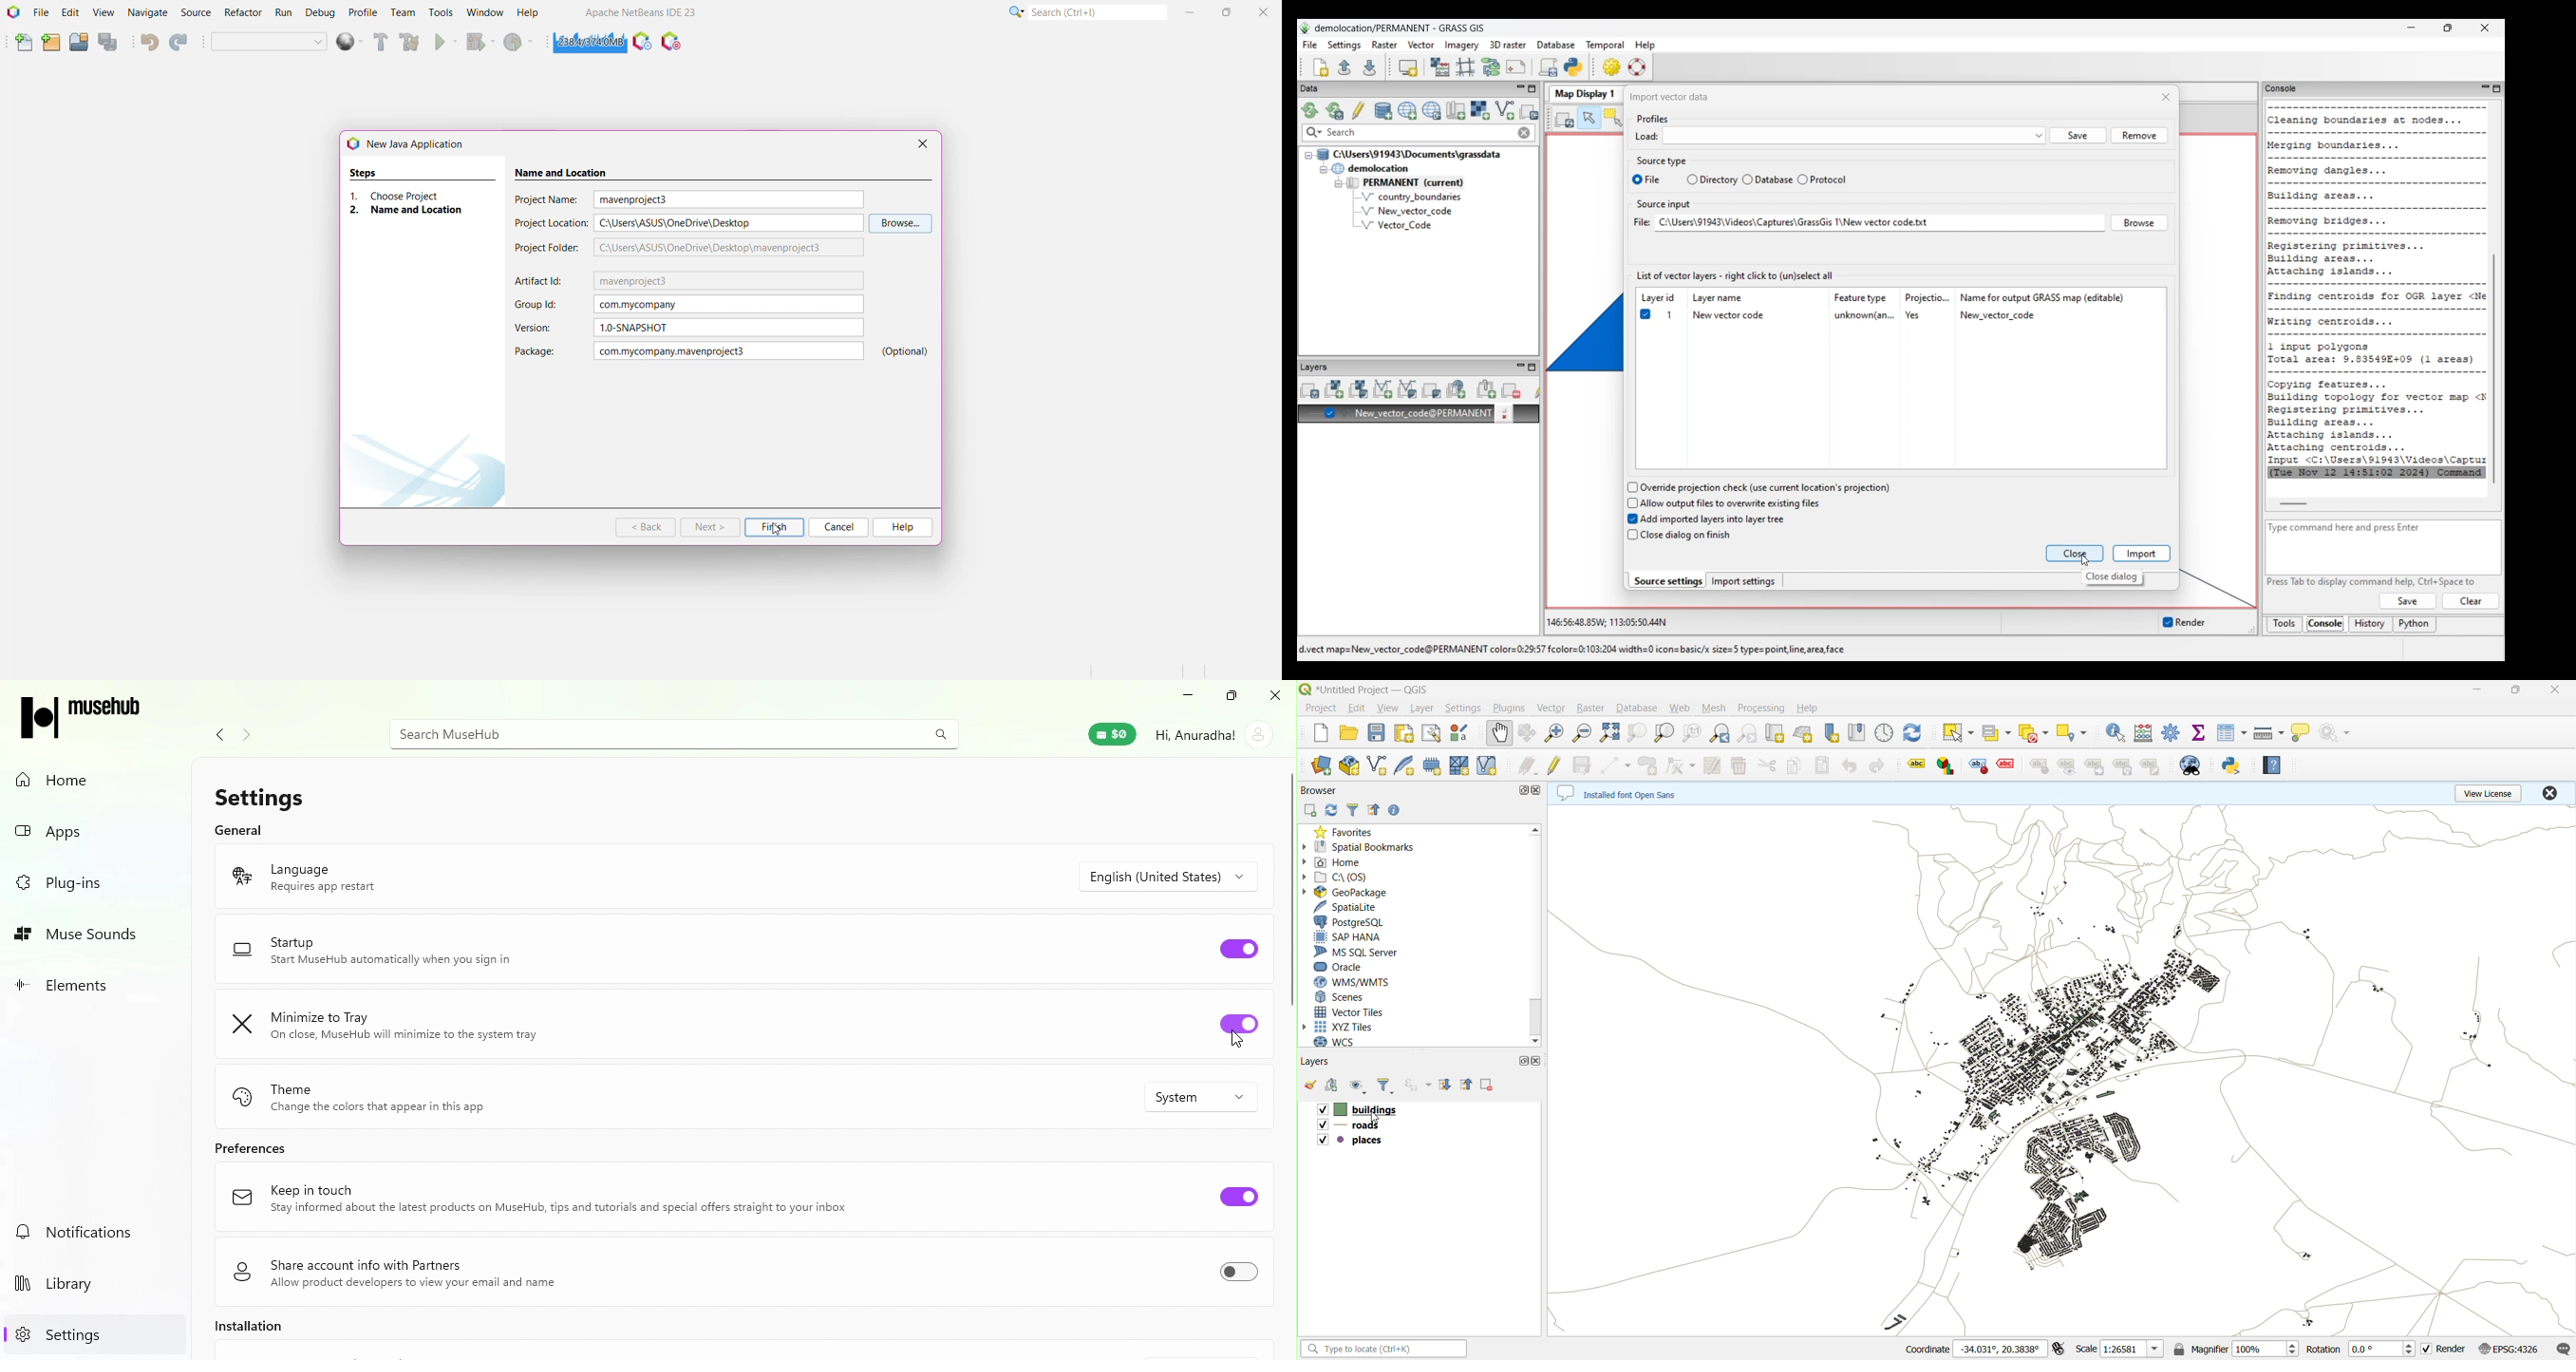  I want to click on Close, so click(1263, 13).